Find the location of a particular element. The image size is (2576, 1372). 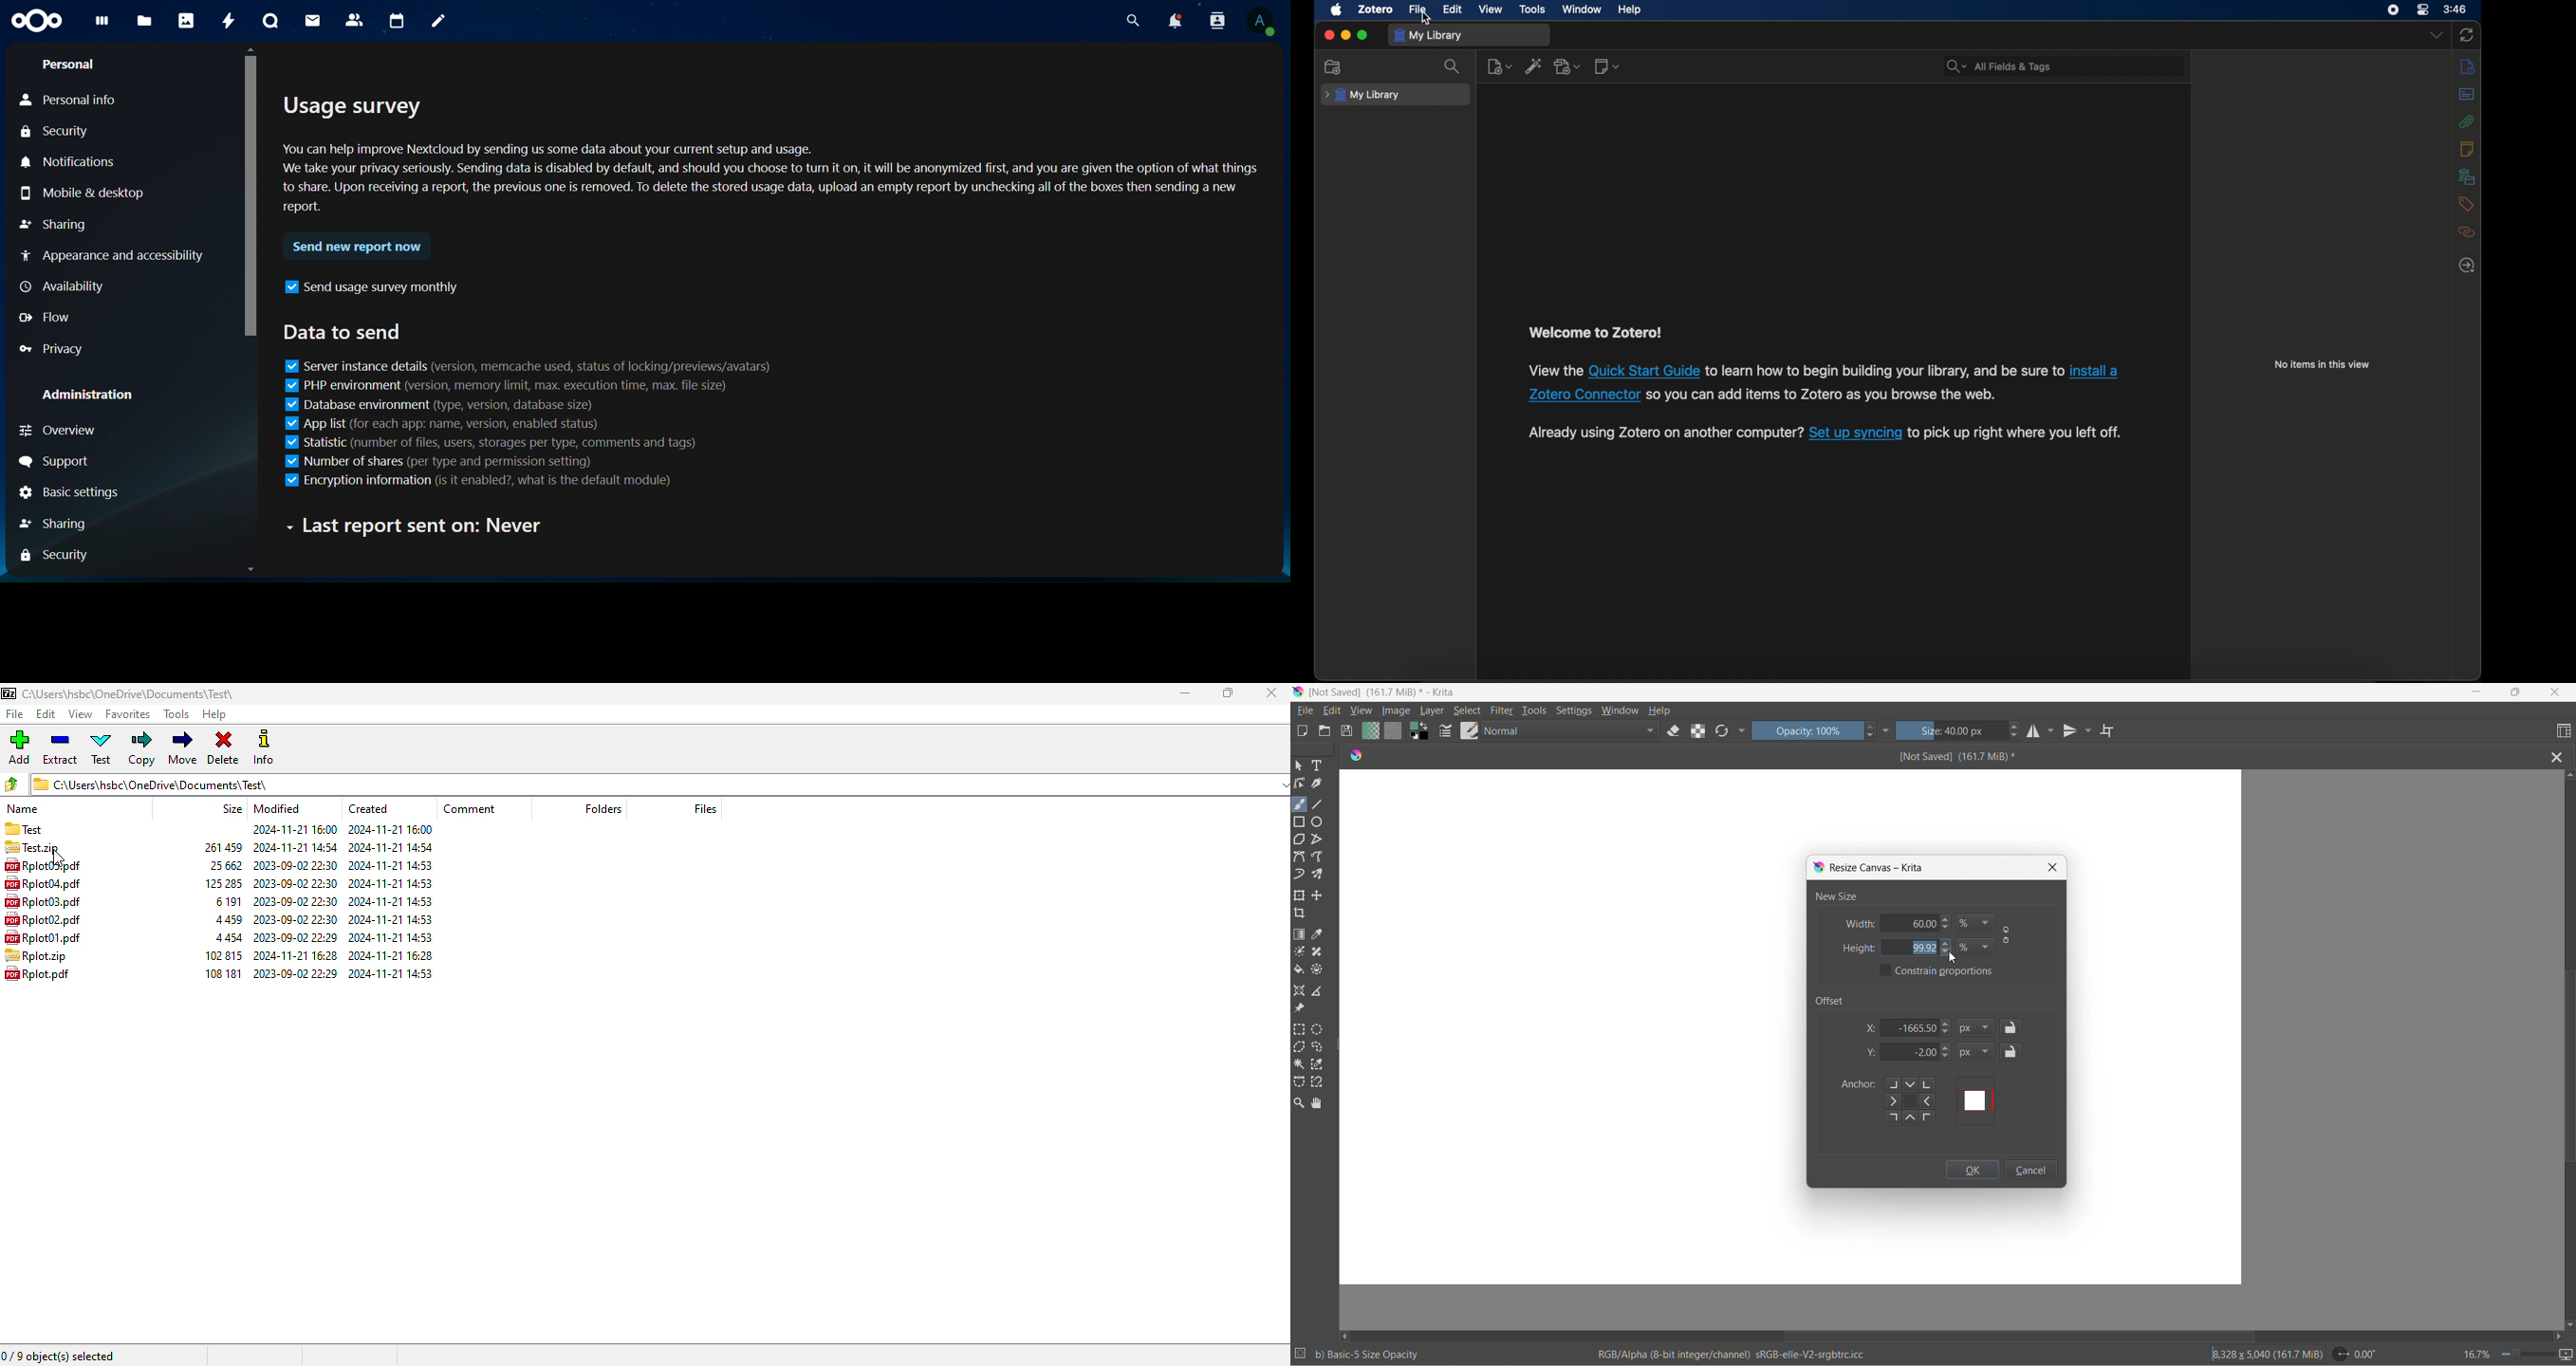

View Profile is located at coordinates (1261, 22).